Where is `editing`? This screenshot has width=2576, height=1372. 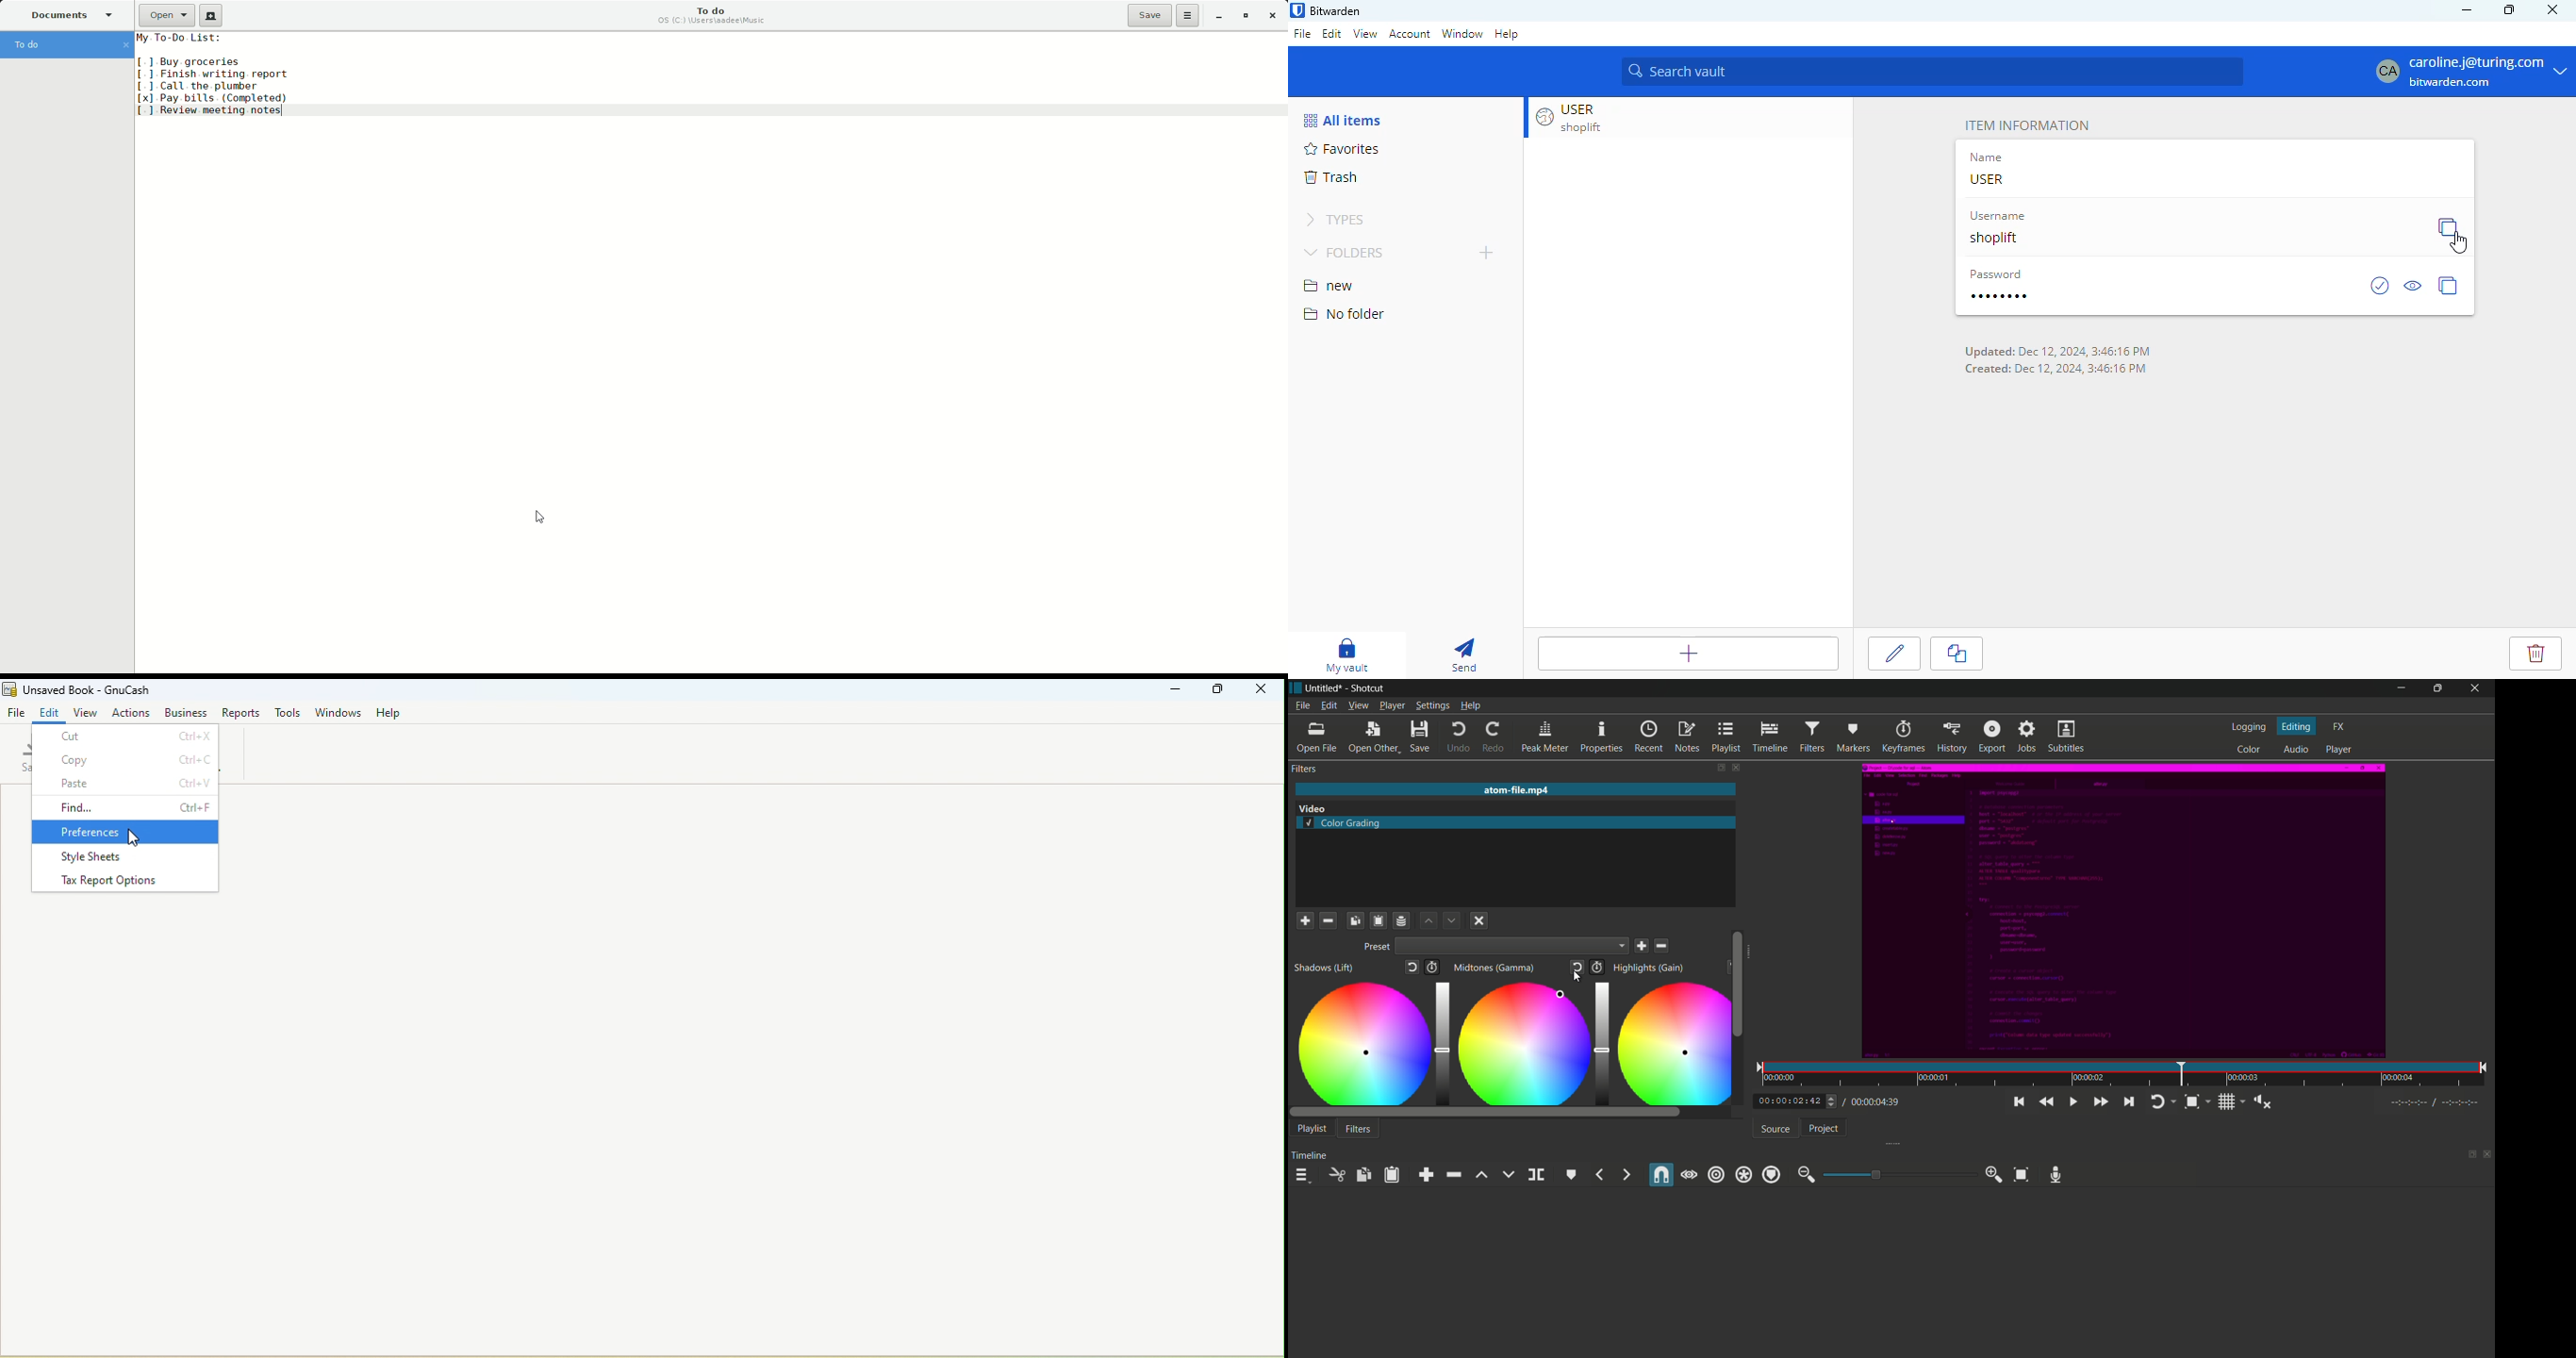
editing is located at coordinates (2298, 726).